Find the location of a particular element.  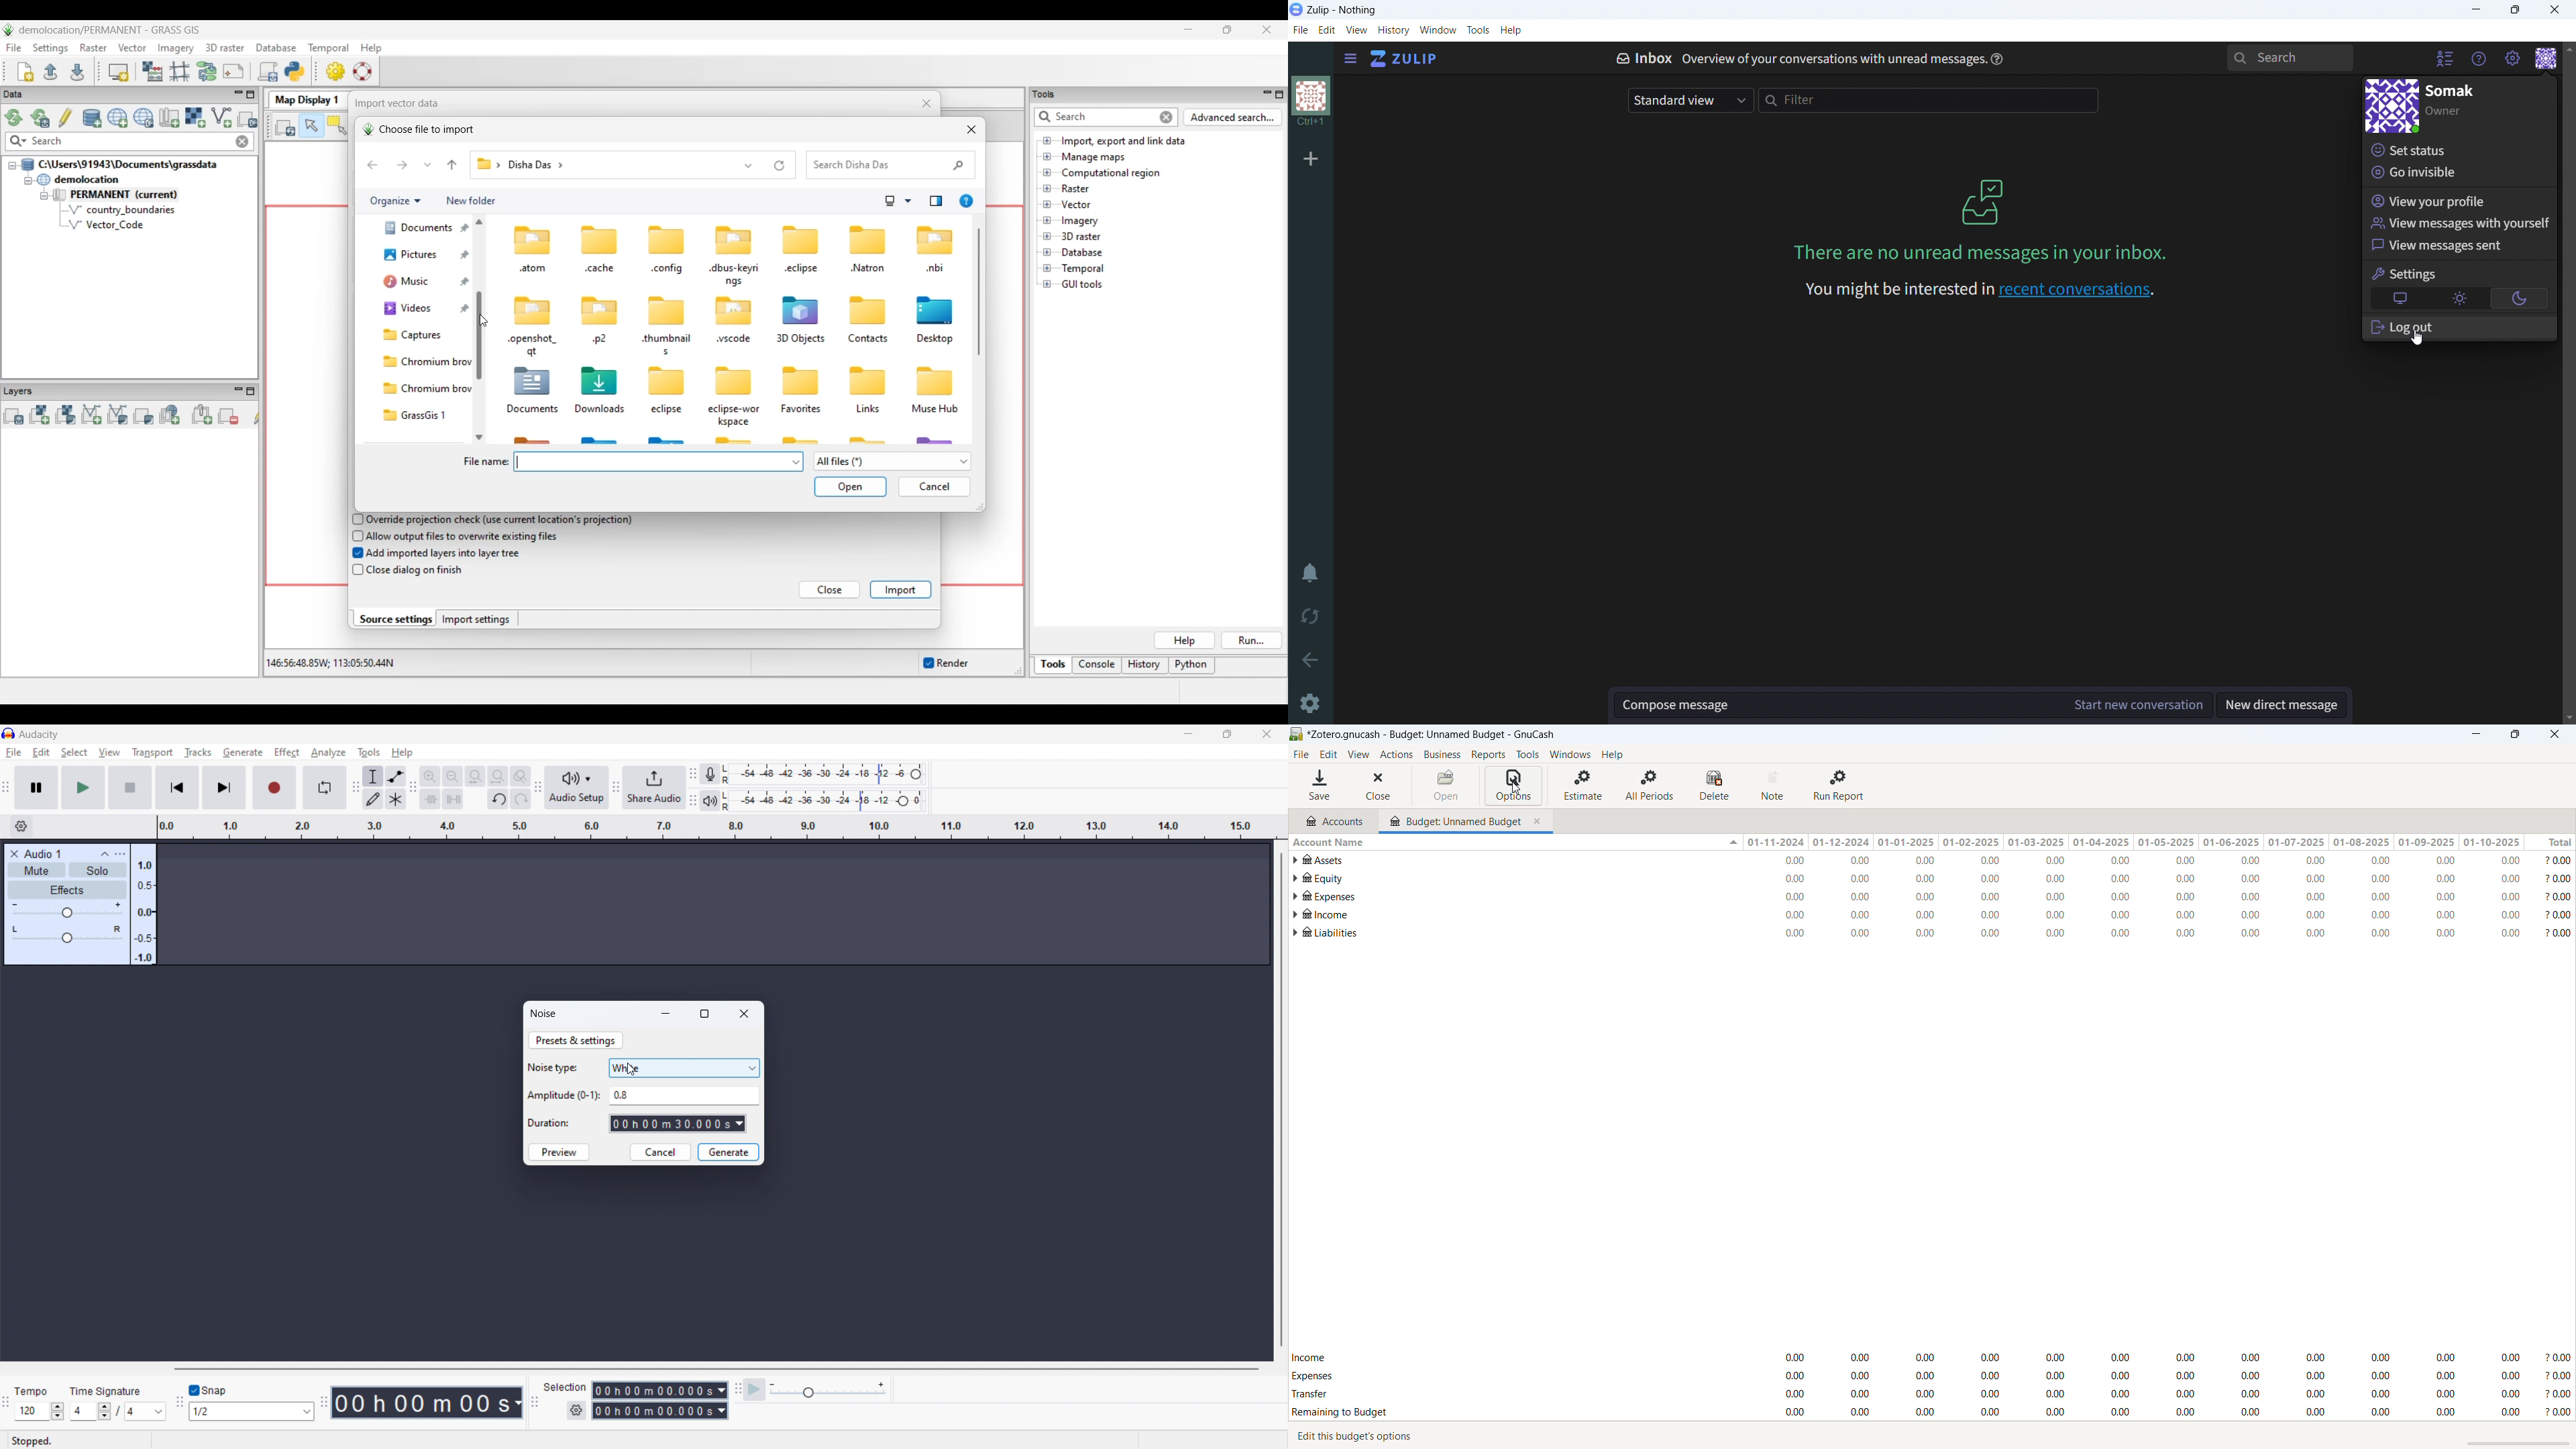

file is located at coordinates (1299, 30).